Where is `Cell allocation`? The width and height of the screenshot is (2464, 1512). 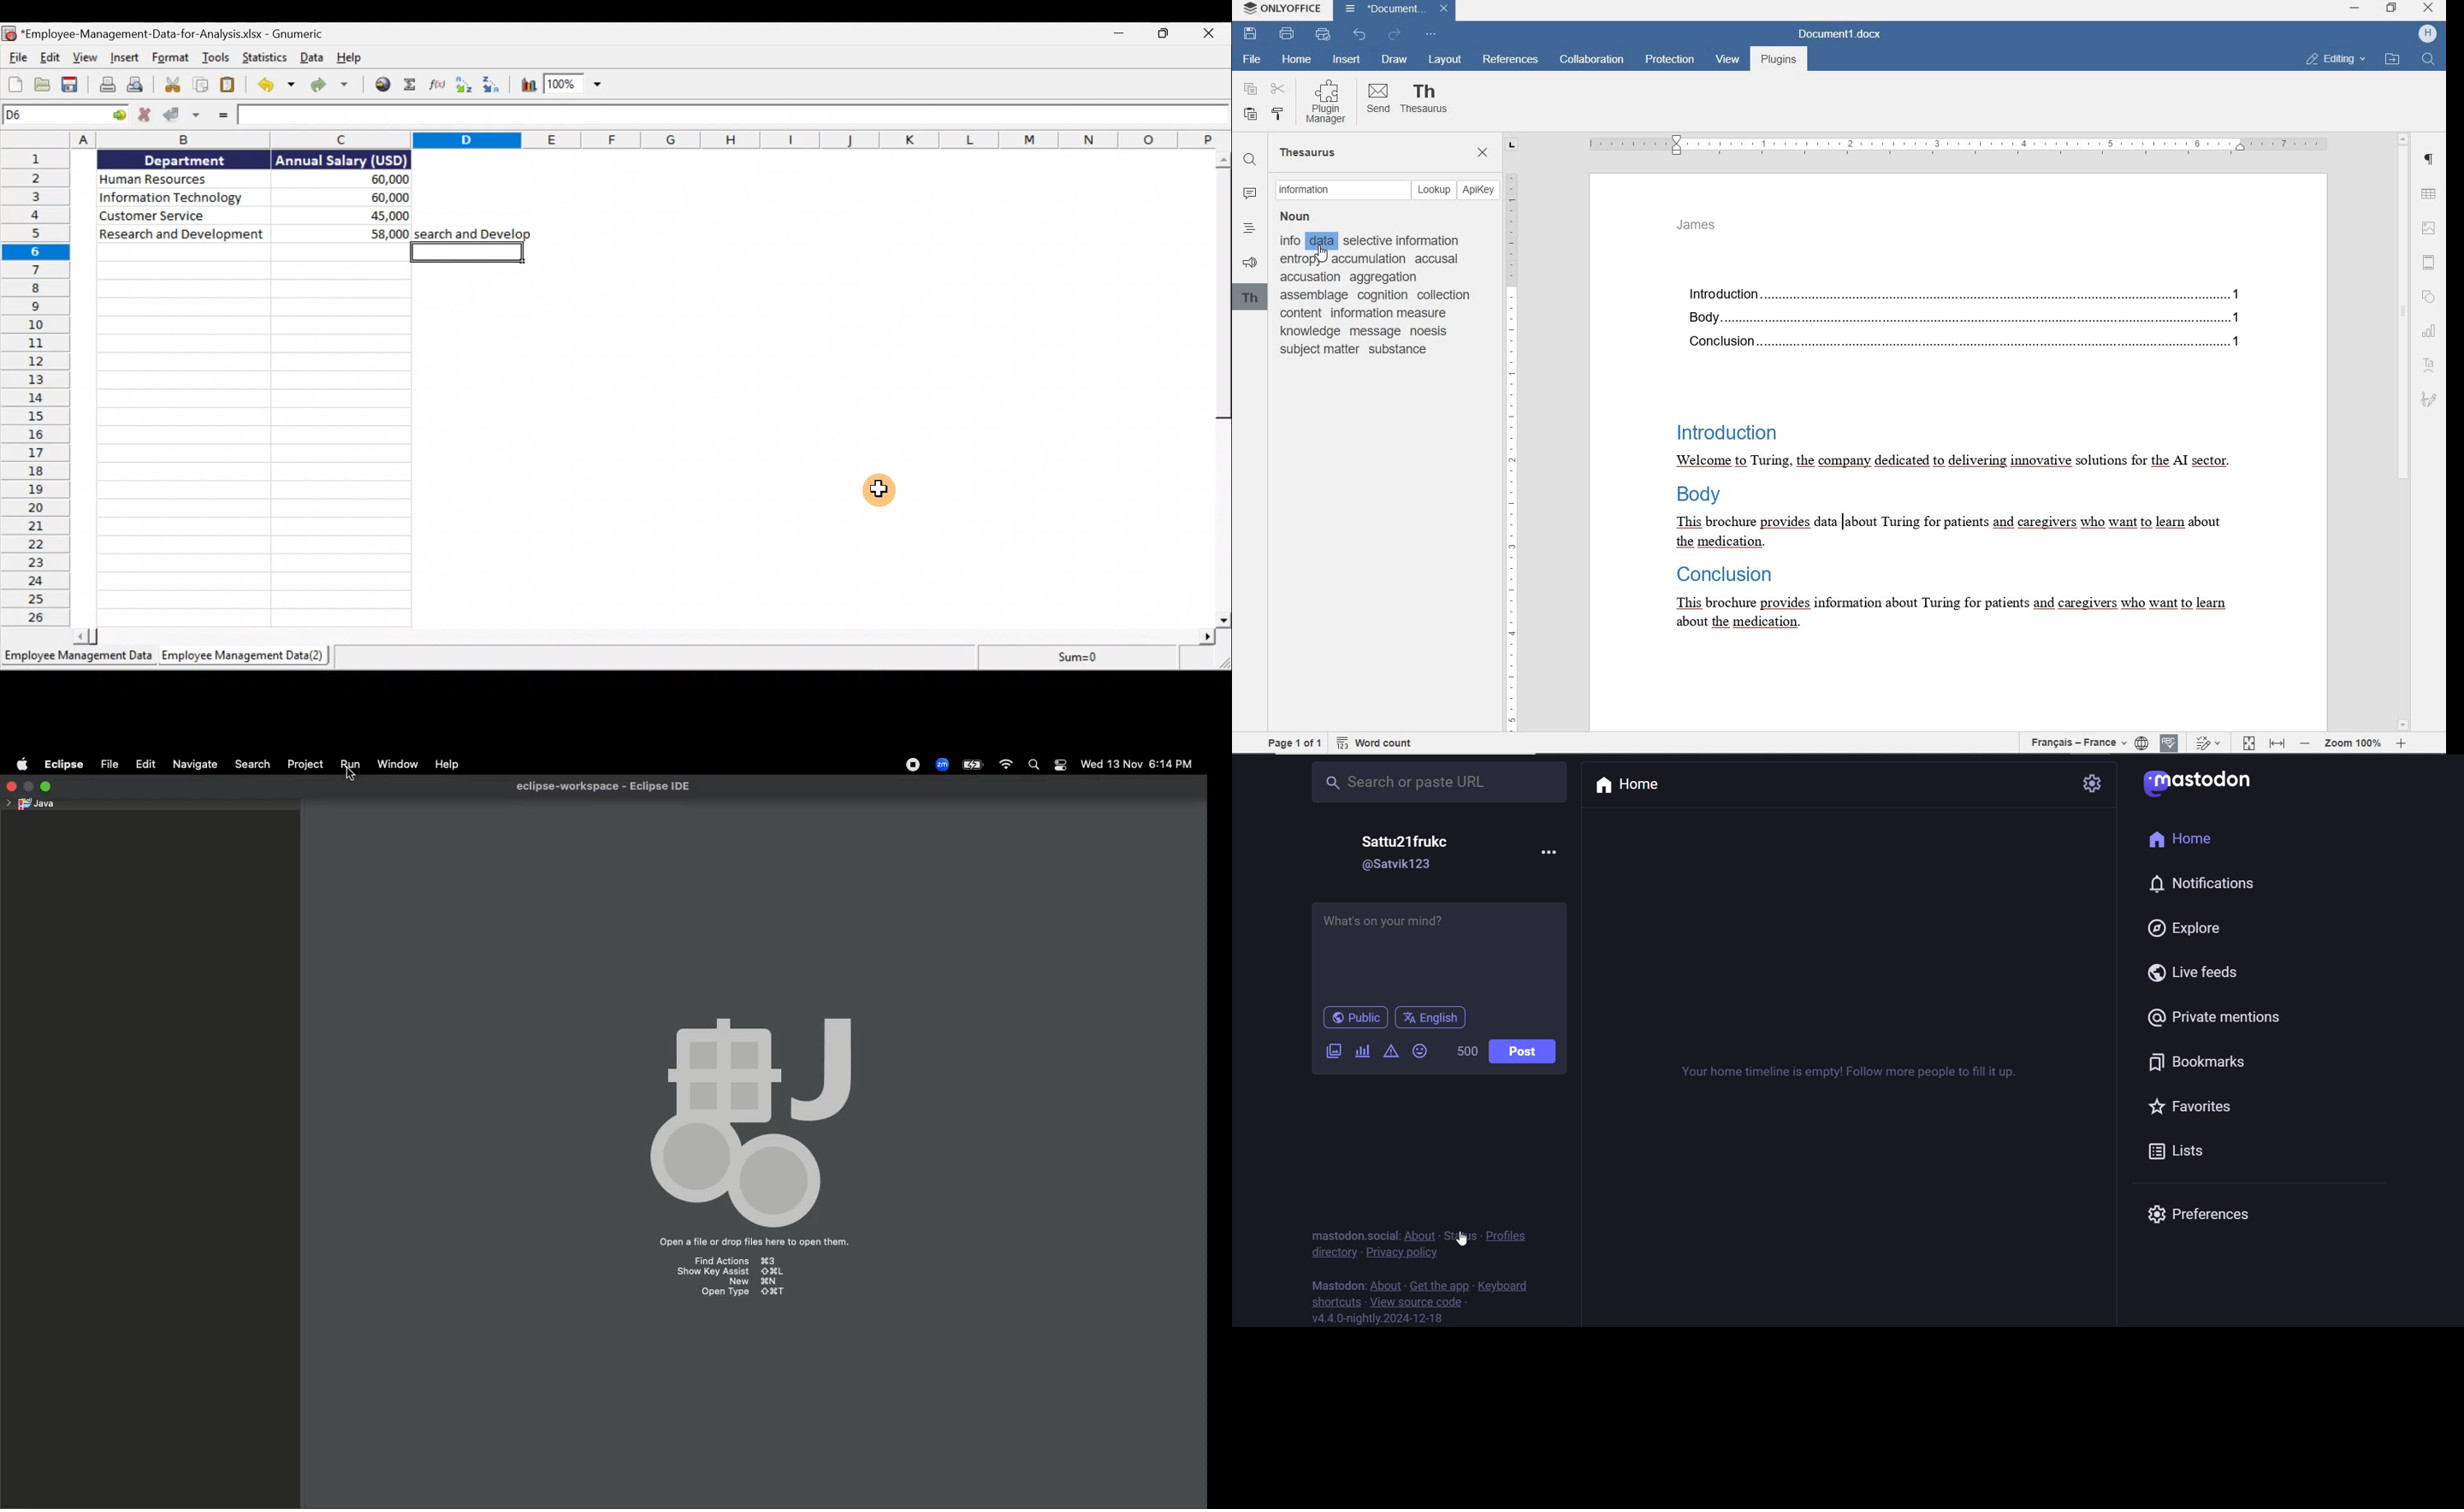
Cell allocation is located at coordinates (64, 115).